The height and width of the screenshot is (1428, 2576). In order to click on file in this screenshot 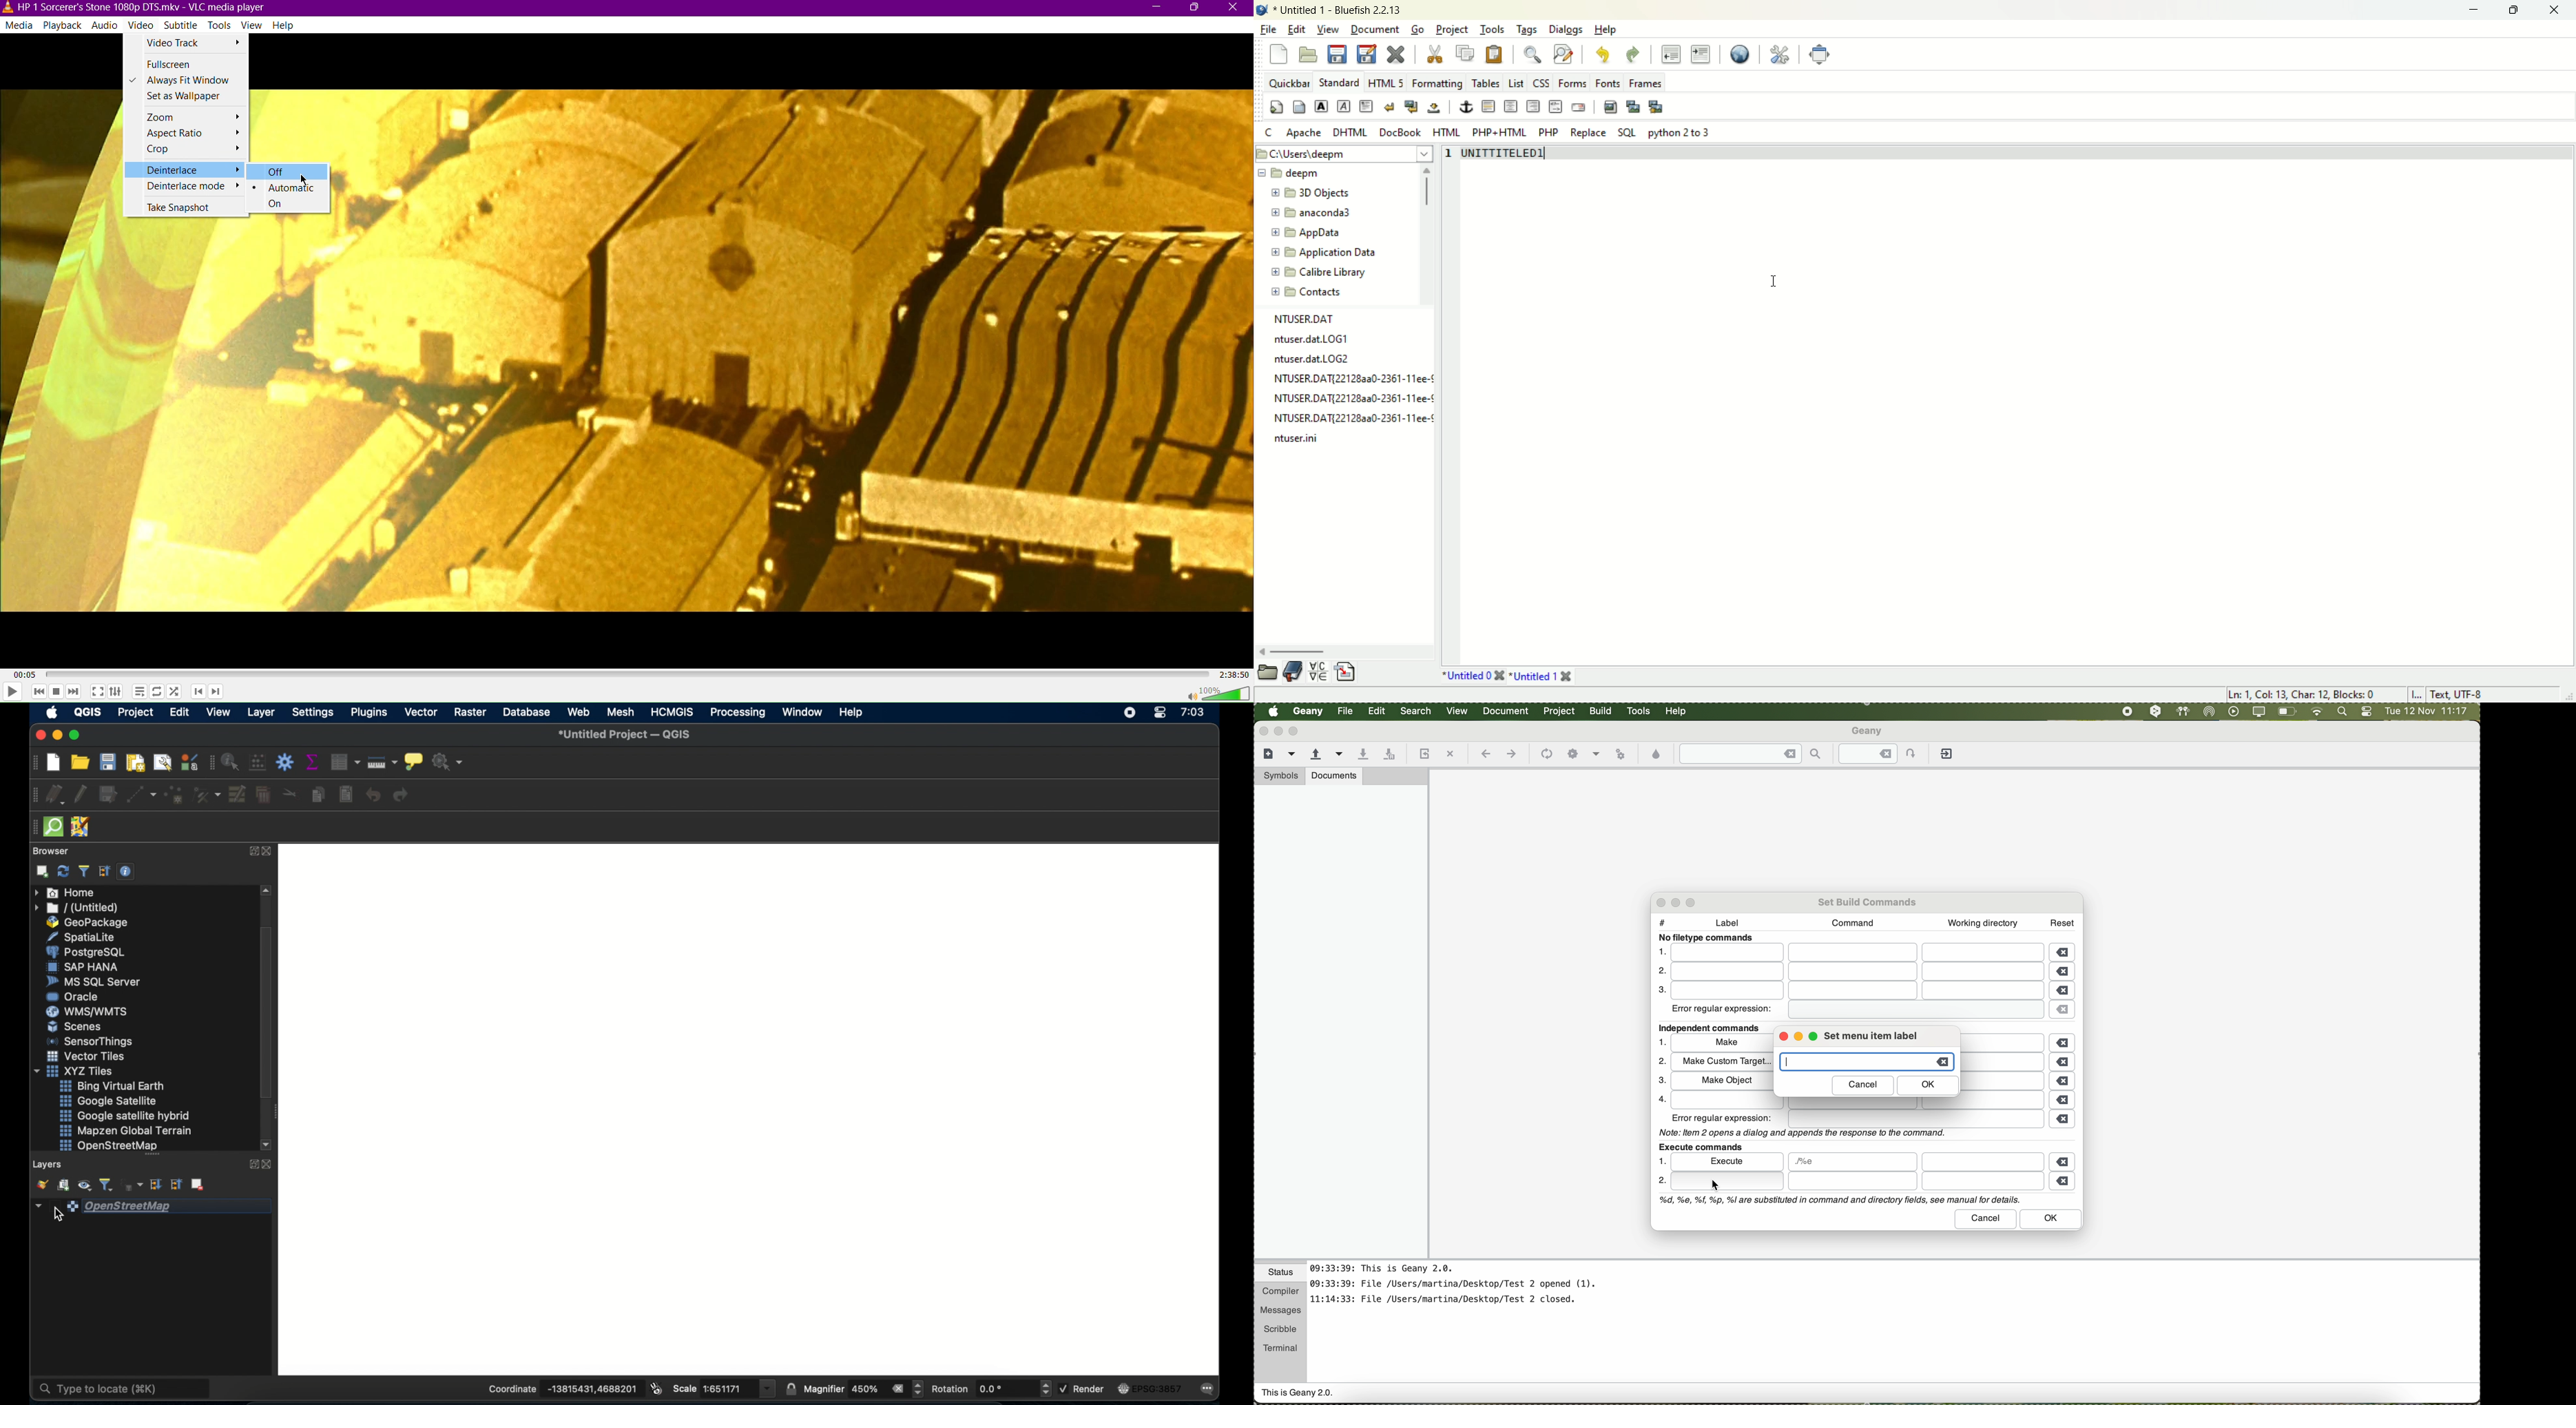, I will do `click(2009, 1082)`.